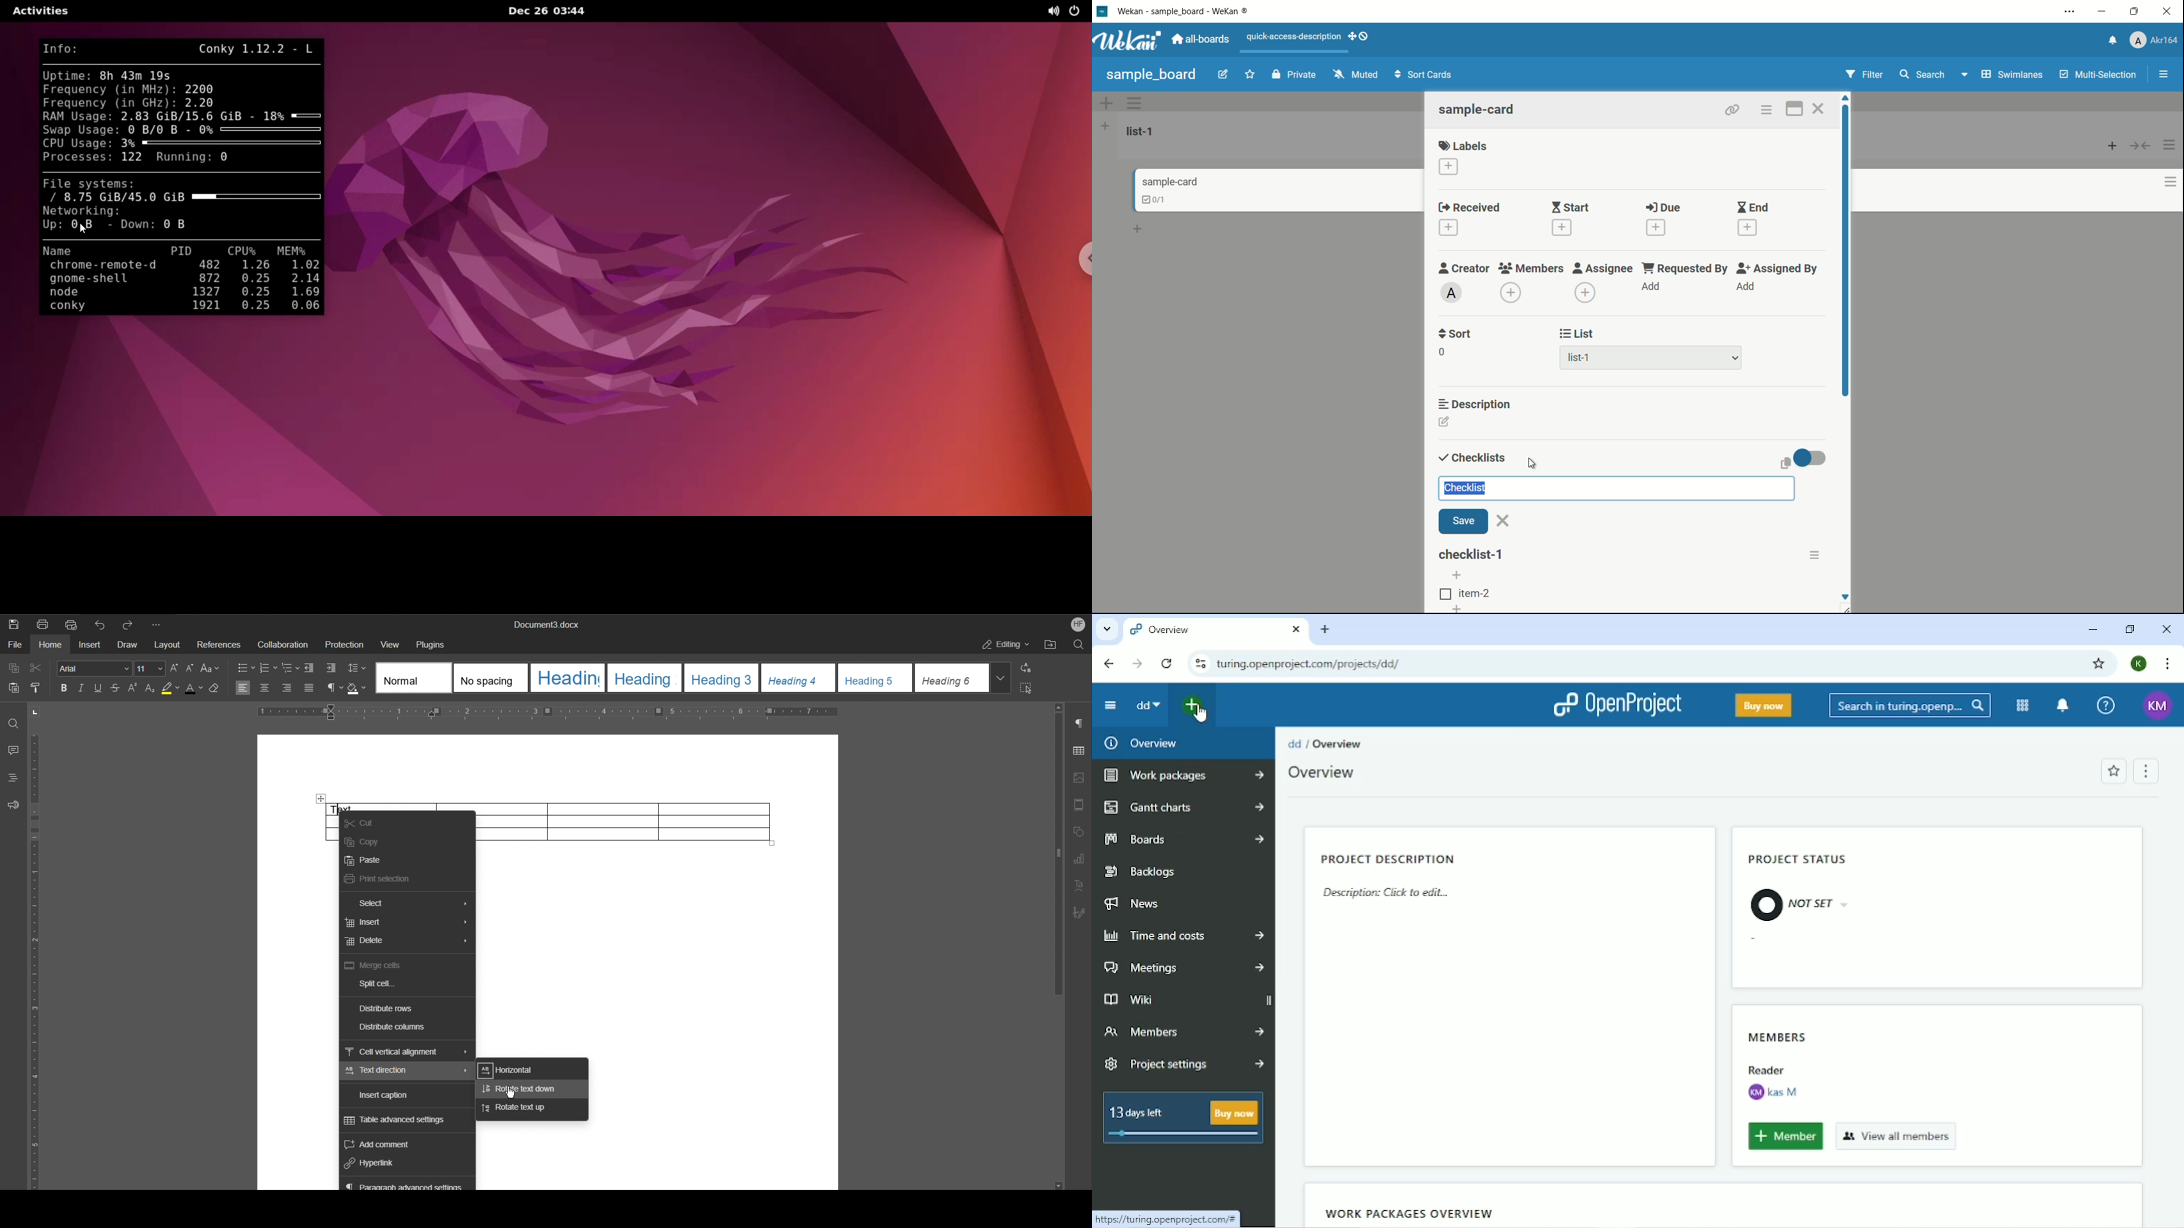  I want to click on Shape Settings, so click(1079, 830).